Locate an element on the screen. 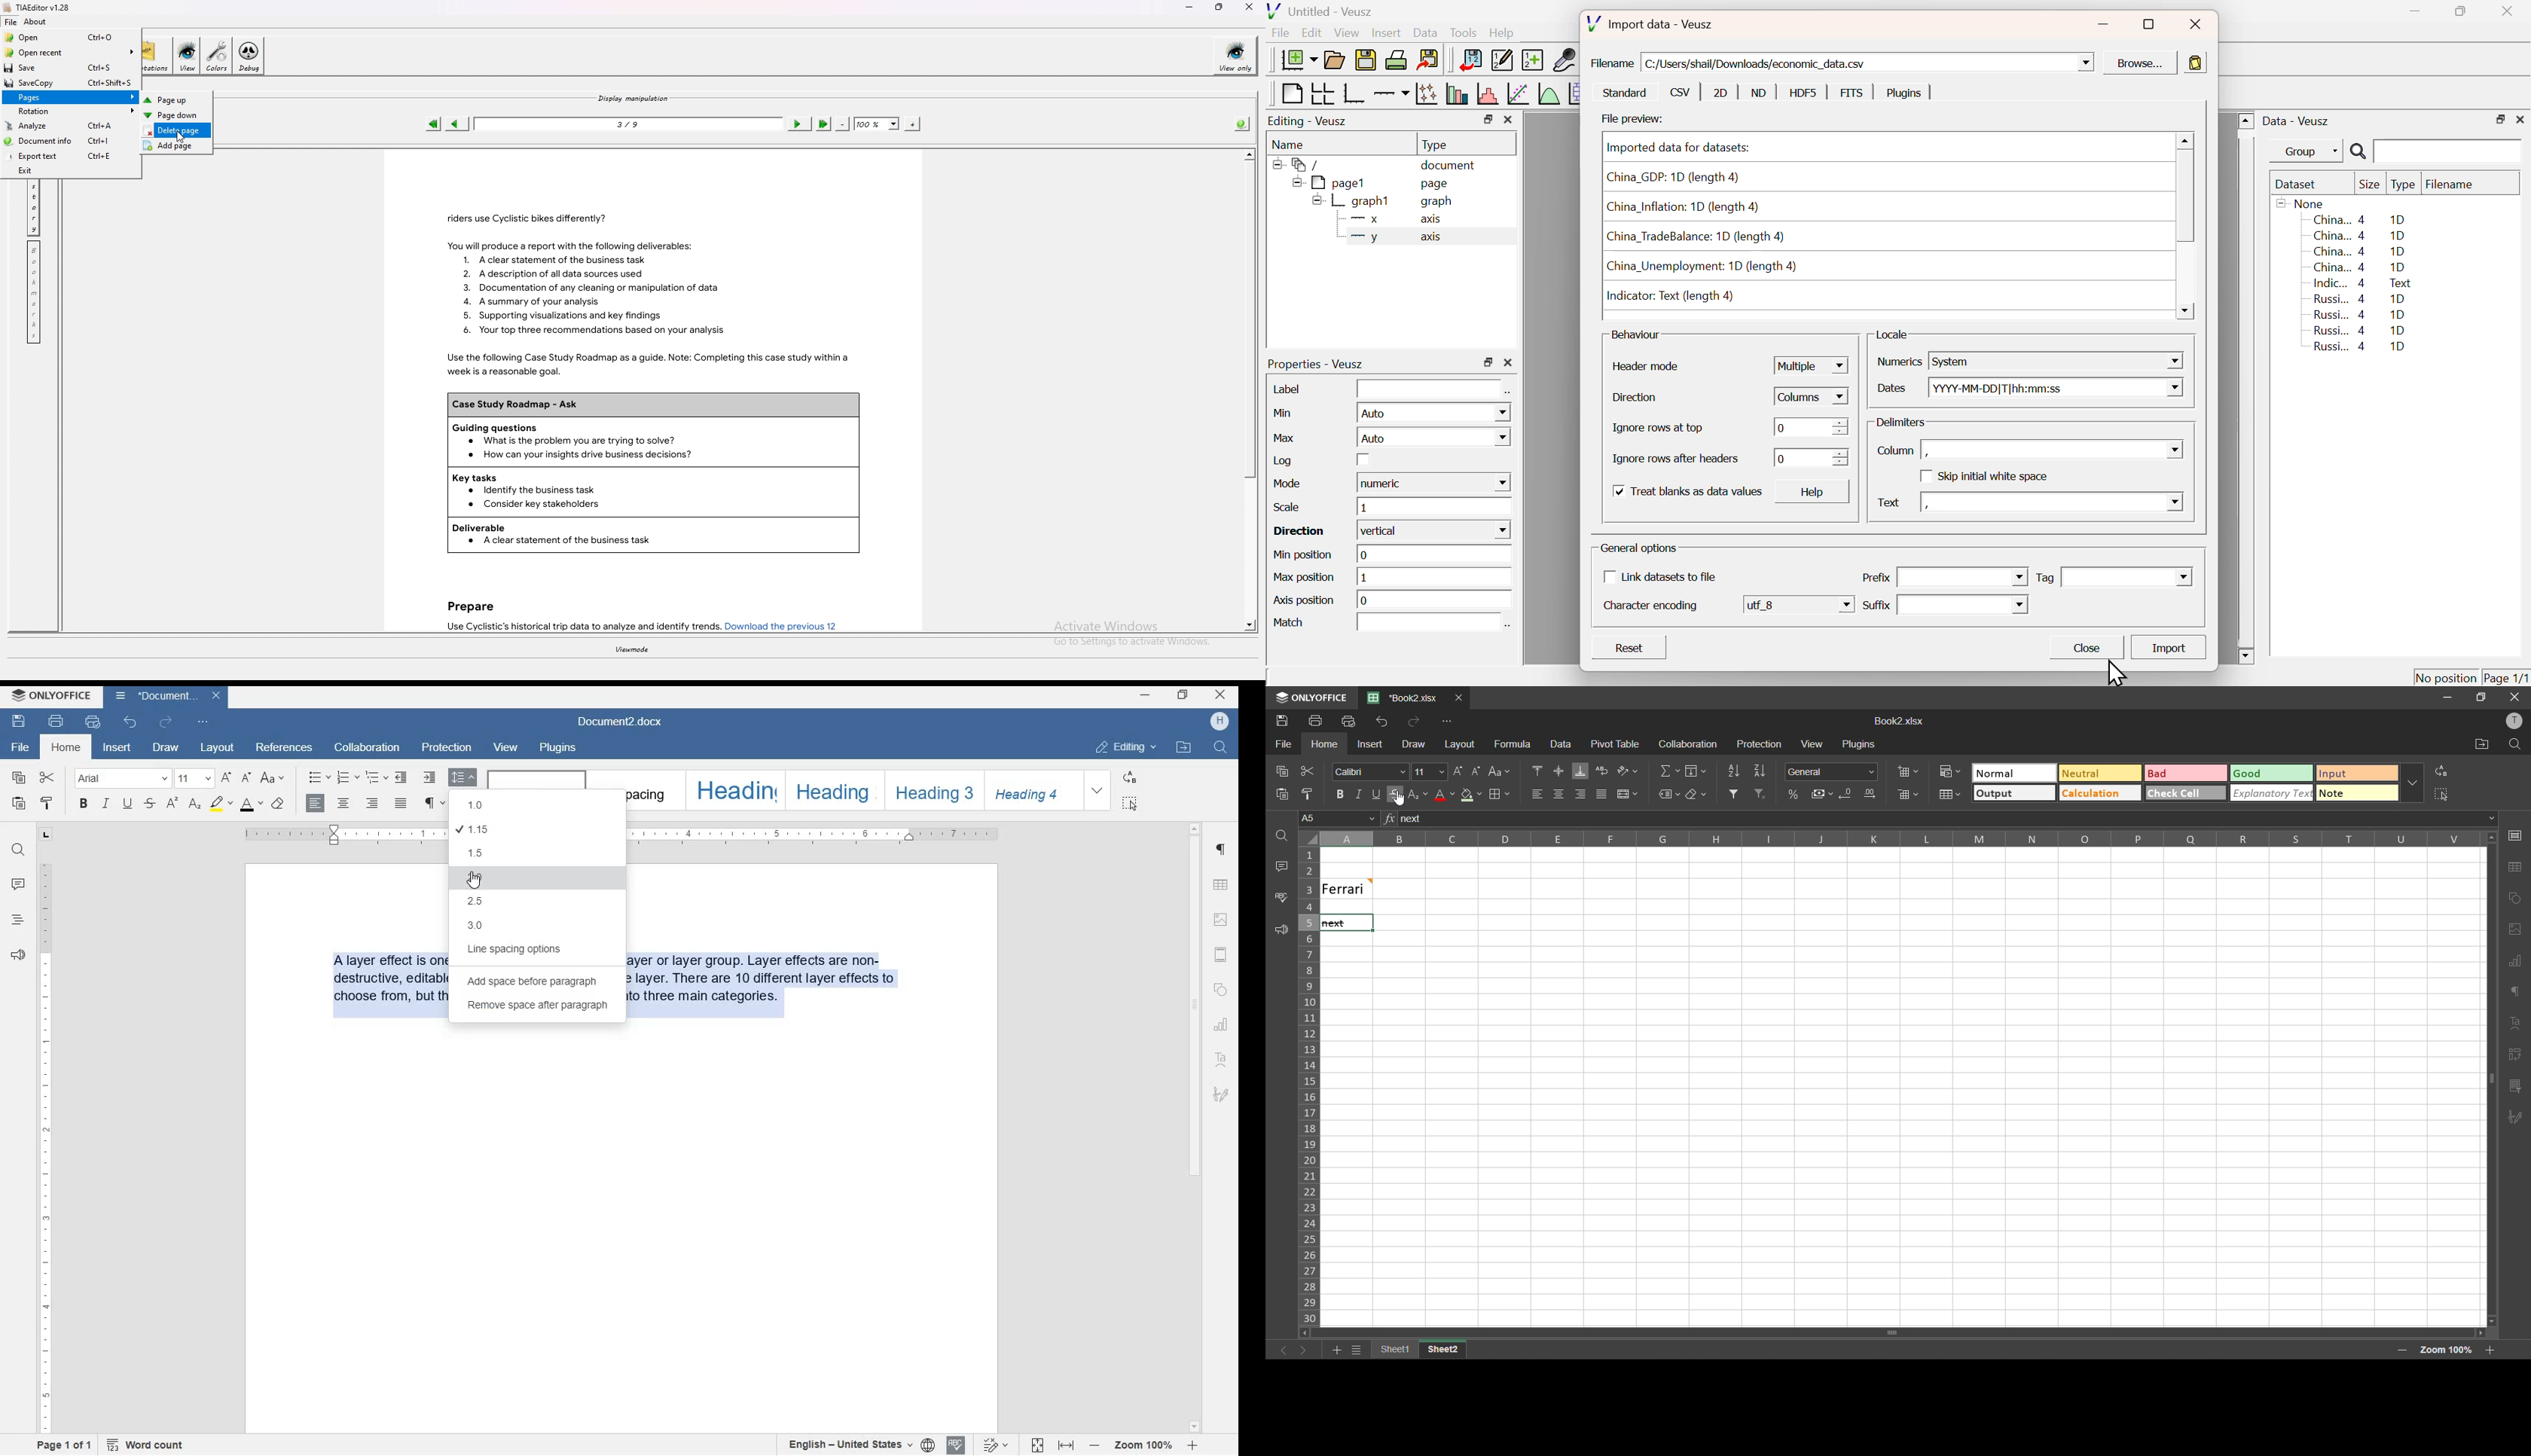 The width and height of the screenshot is (2548, 1456). plugins is located at coordinates (563, 750).